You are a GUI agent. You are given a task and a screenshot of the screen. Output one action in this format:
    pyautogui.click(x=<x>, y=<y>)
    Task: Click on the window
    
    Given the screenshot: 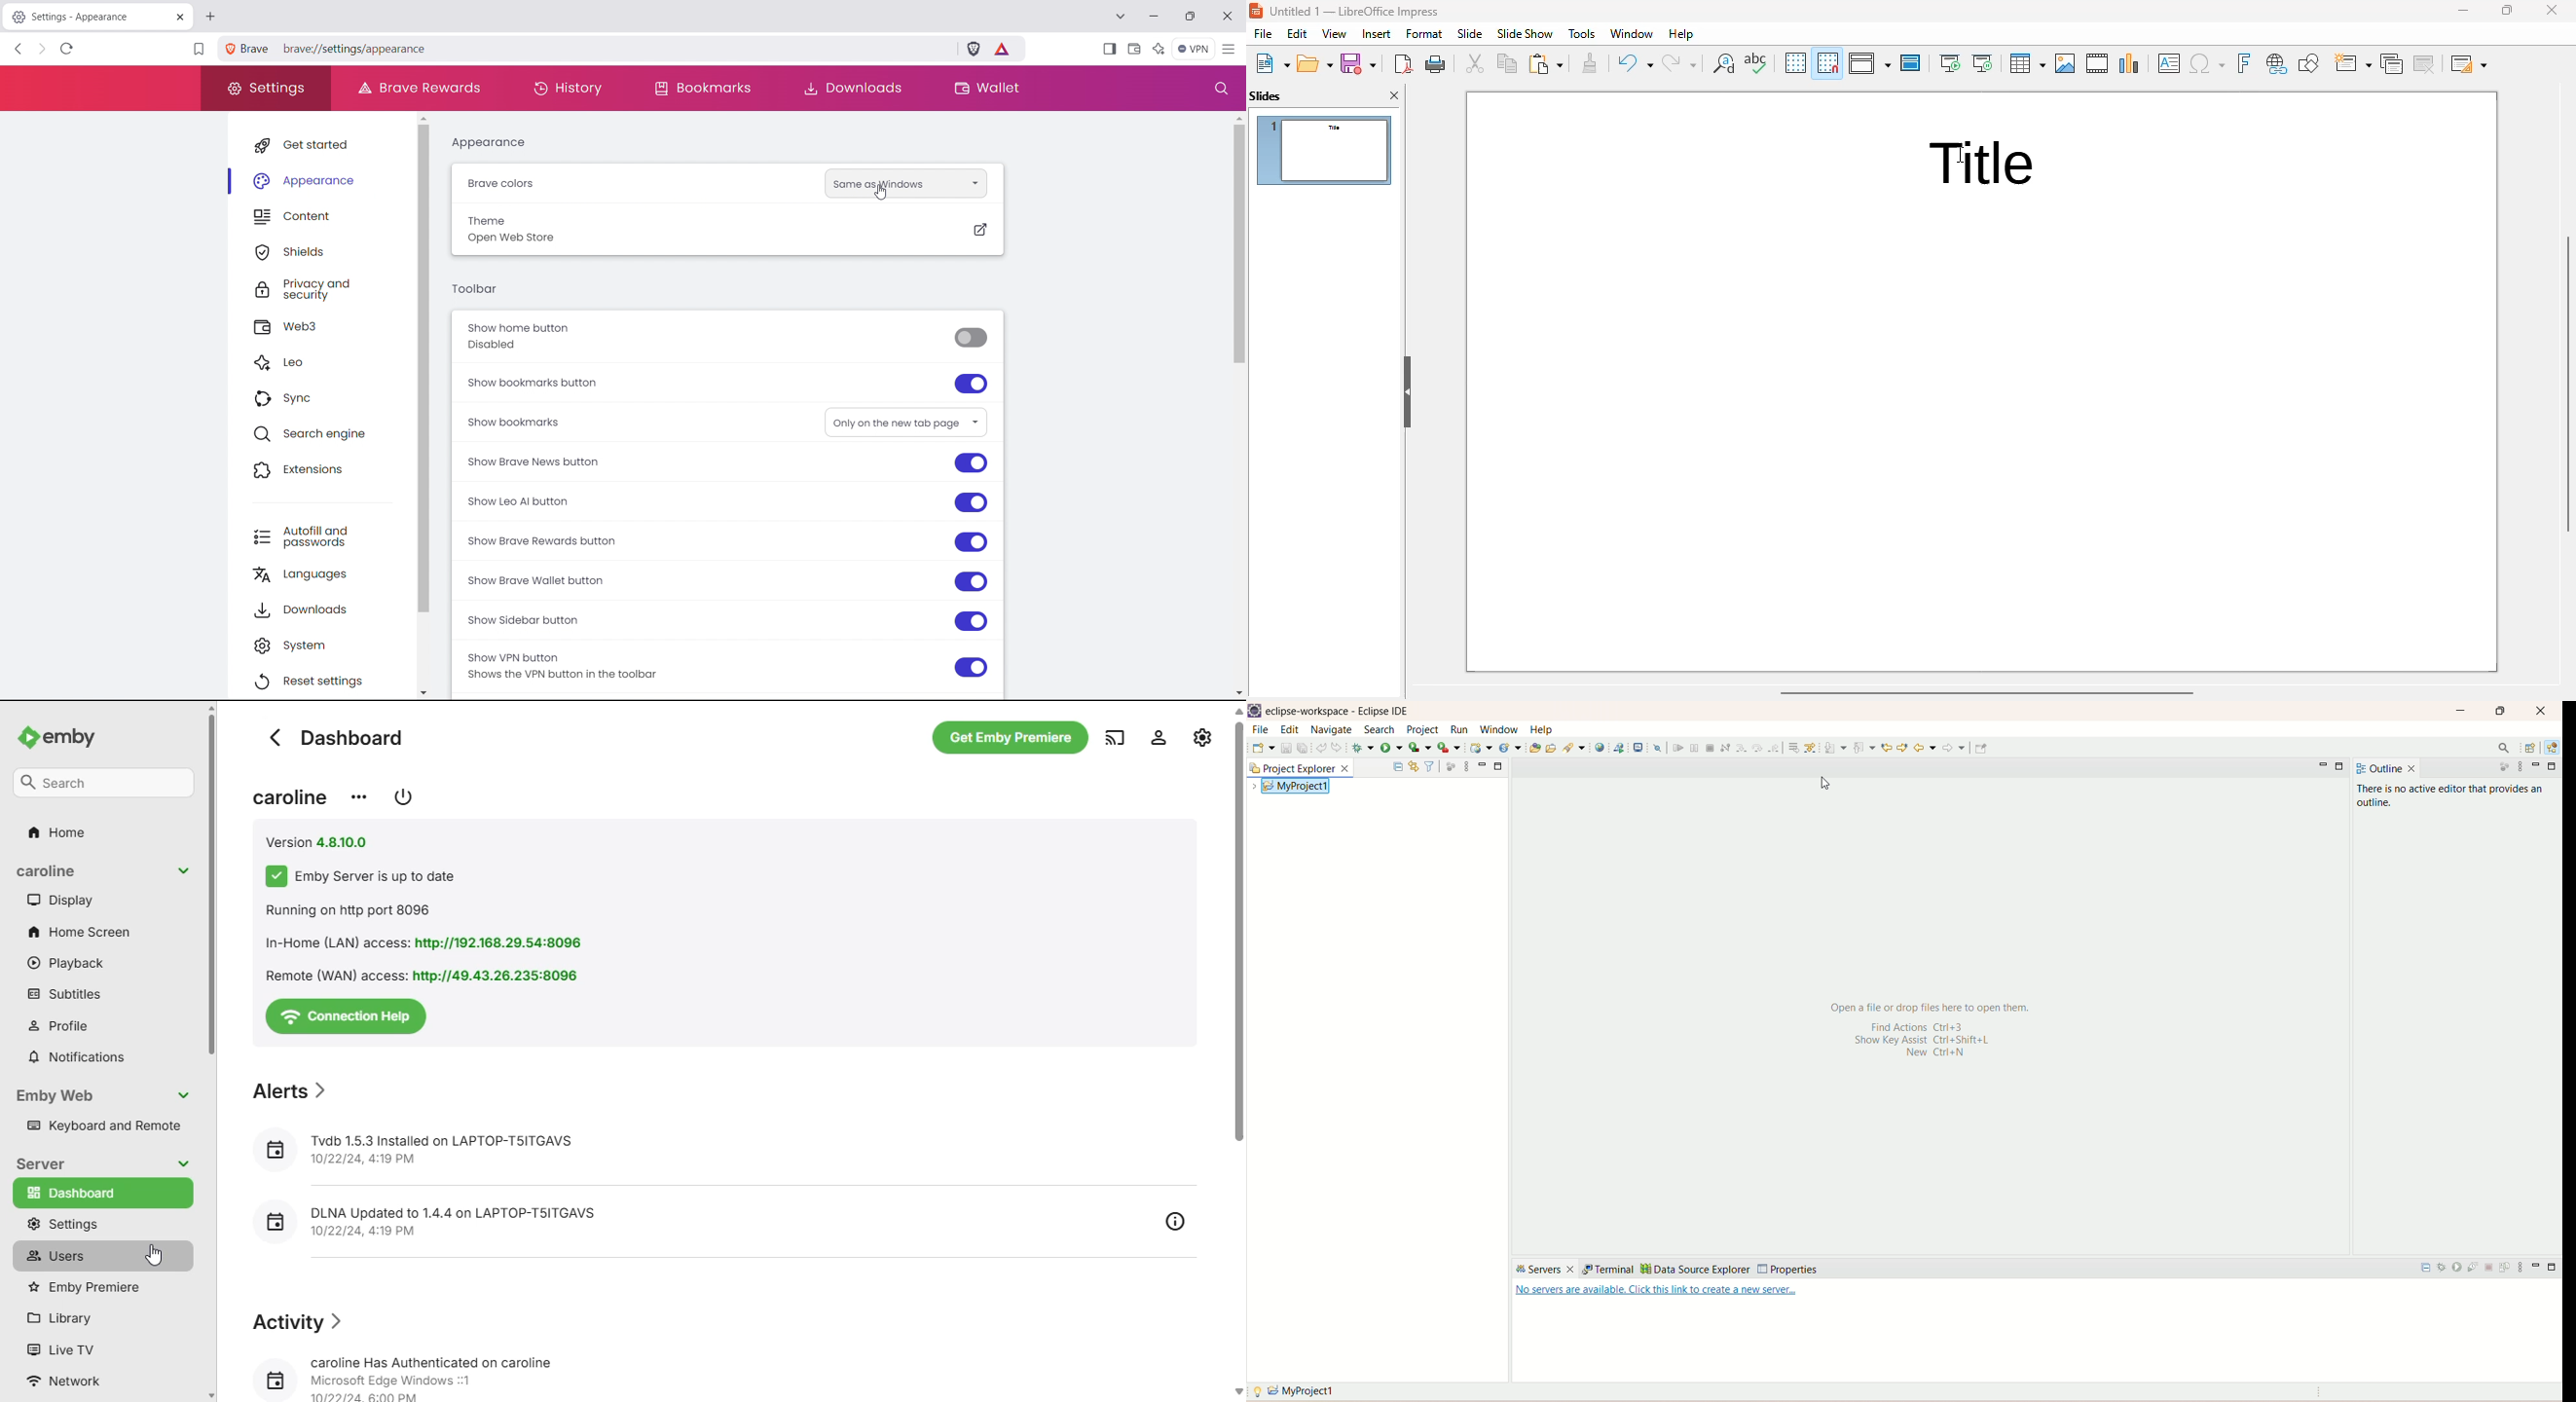 What is the action you would take?
    pyautogui.click(x=1633, y=33)
    